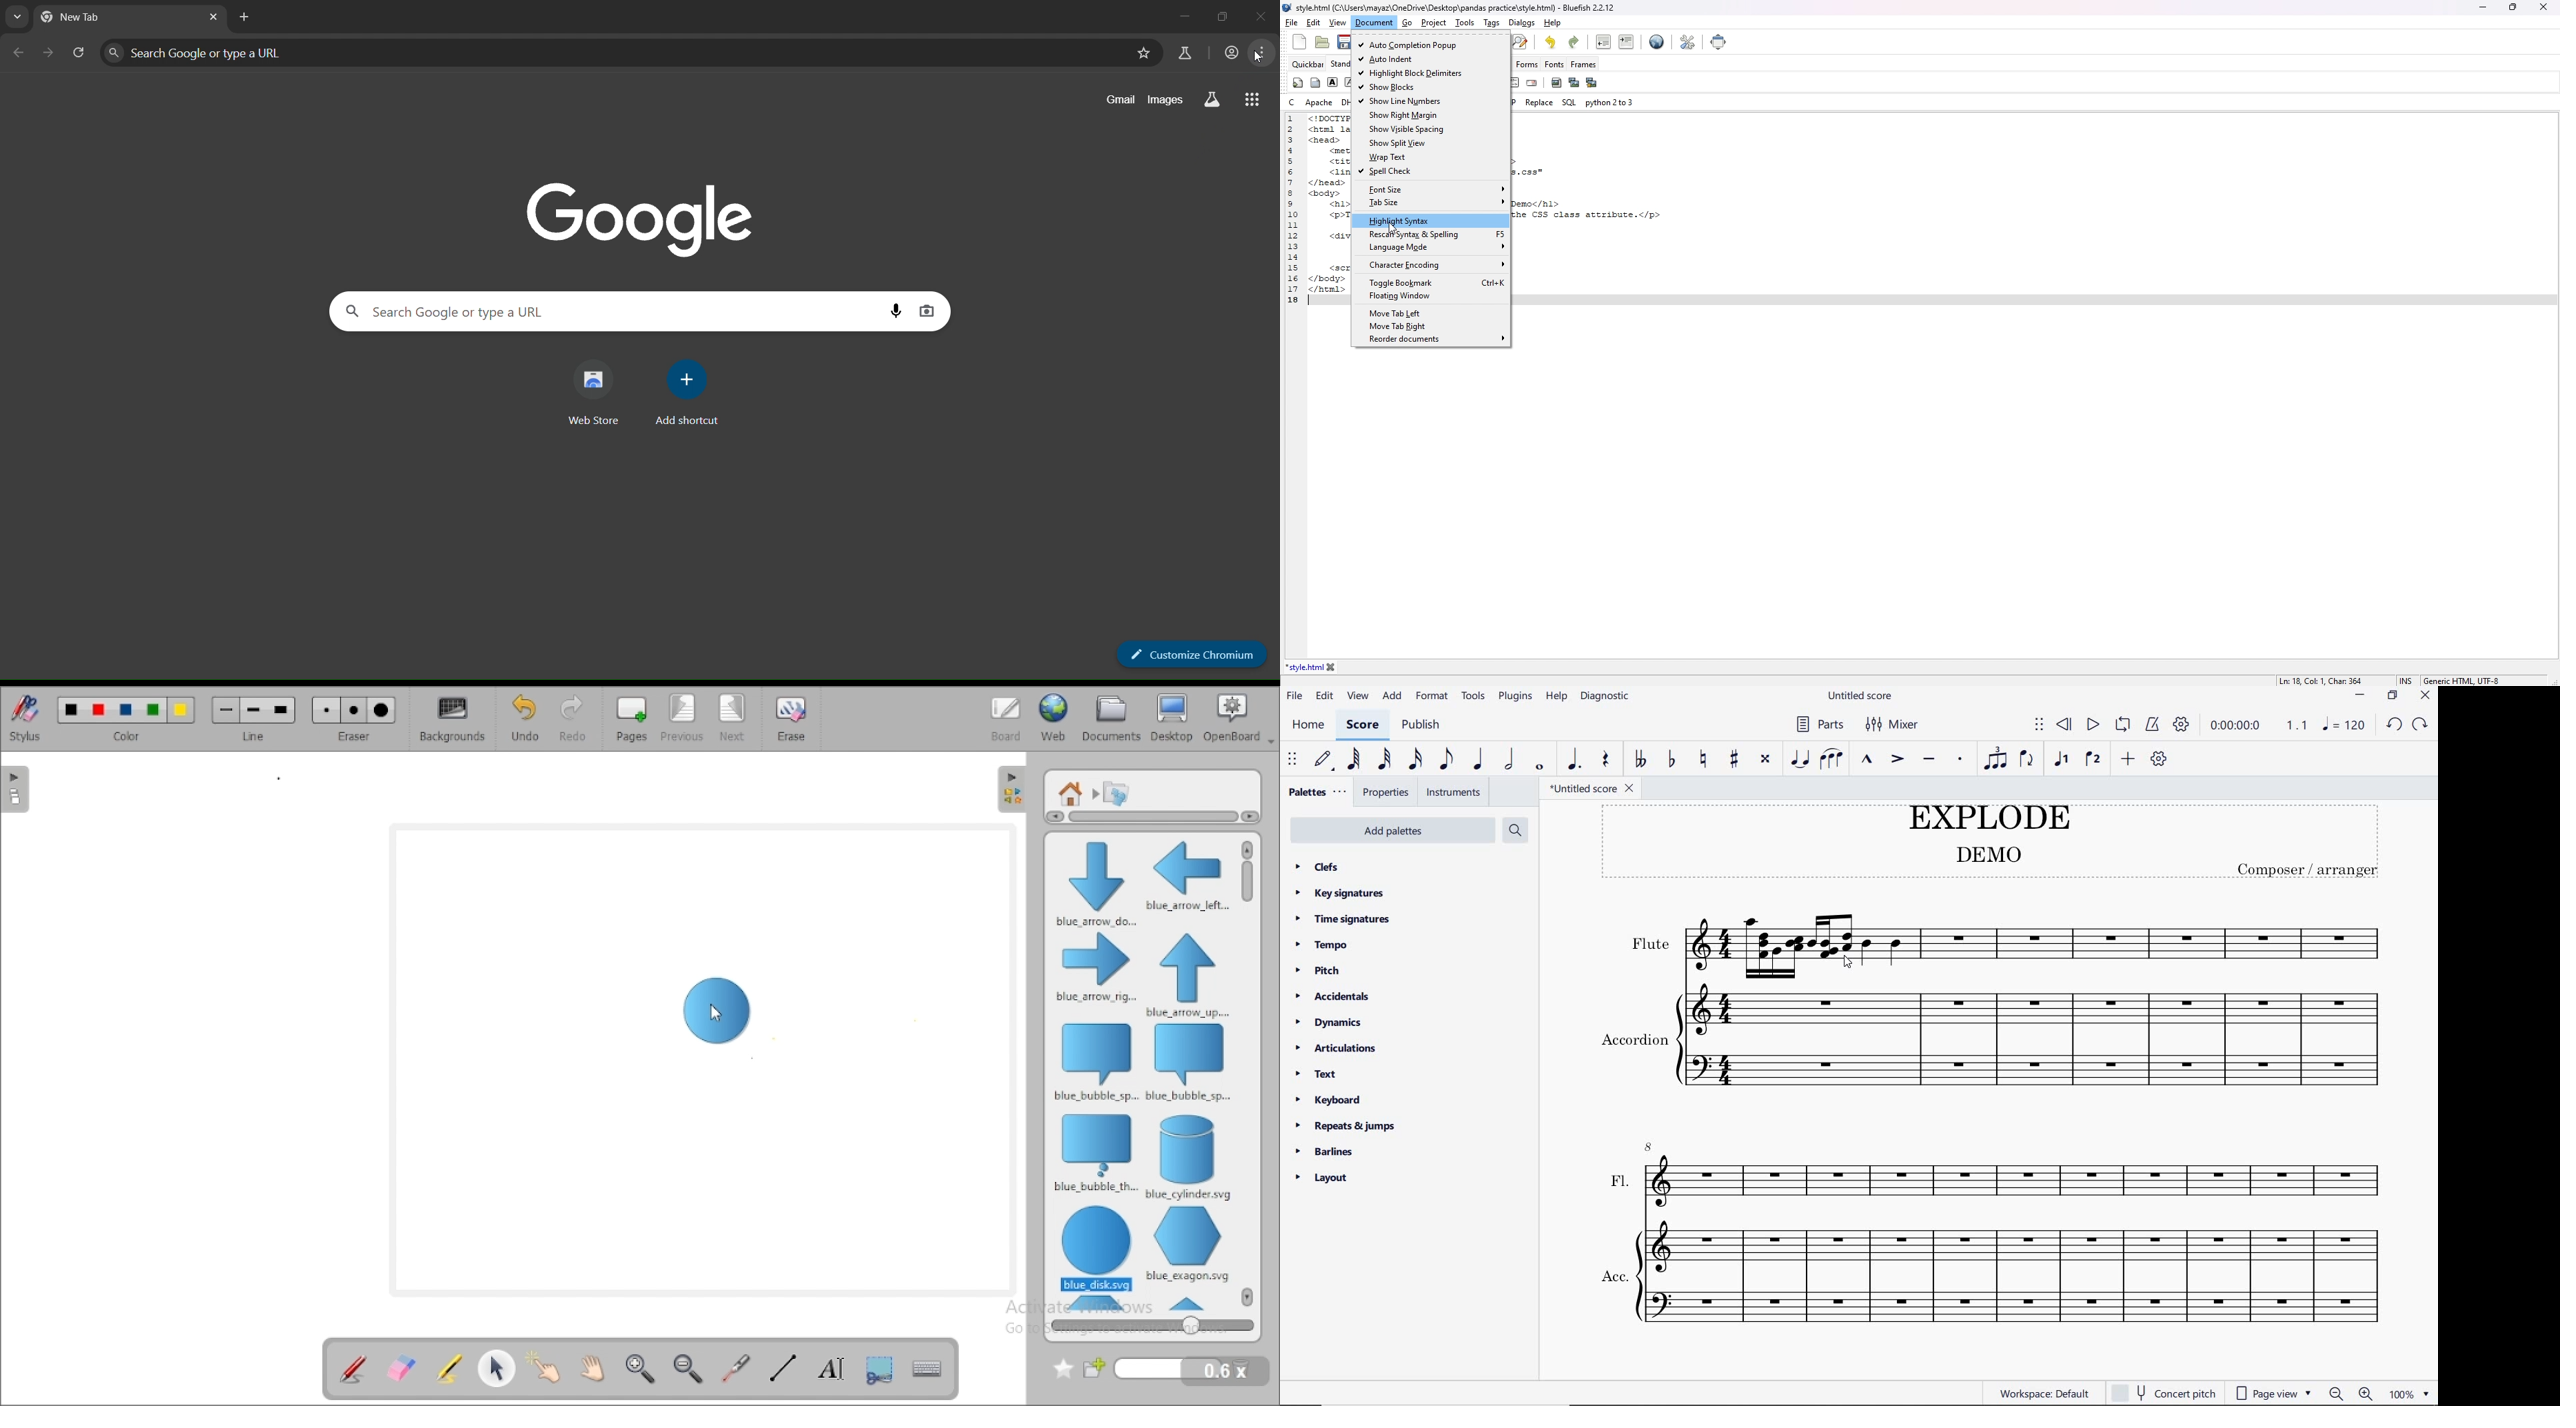  I want to click on new, so click(1299, 41).